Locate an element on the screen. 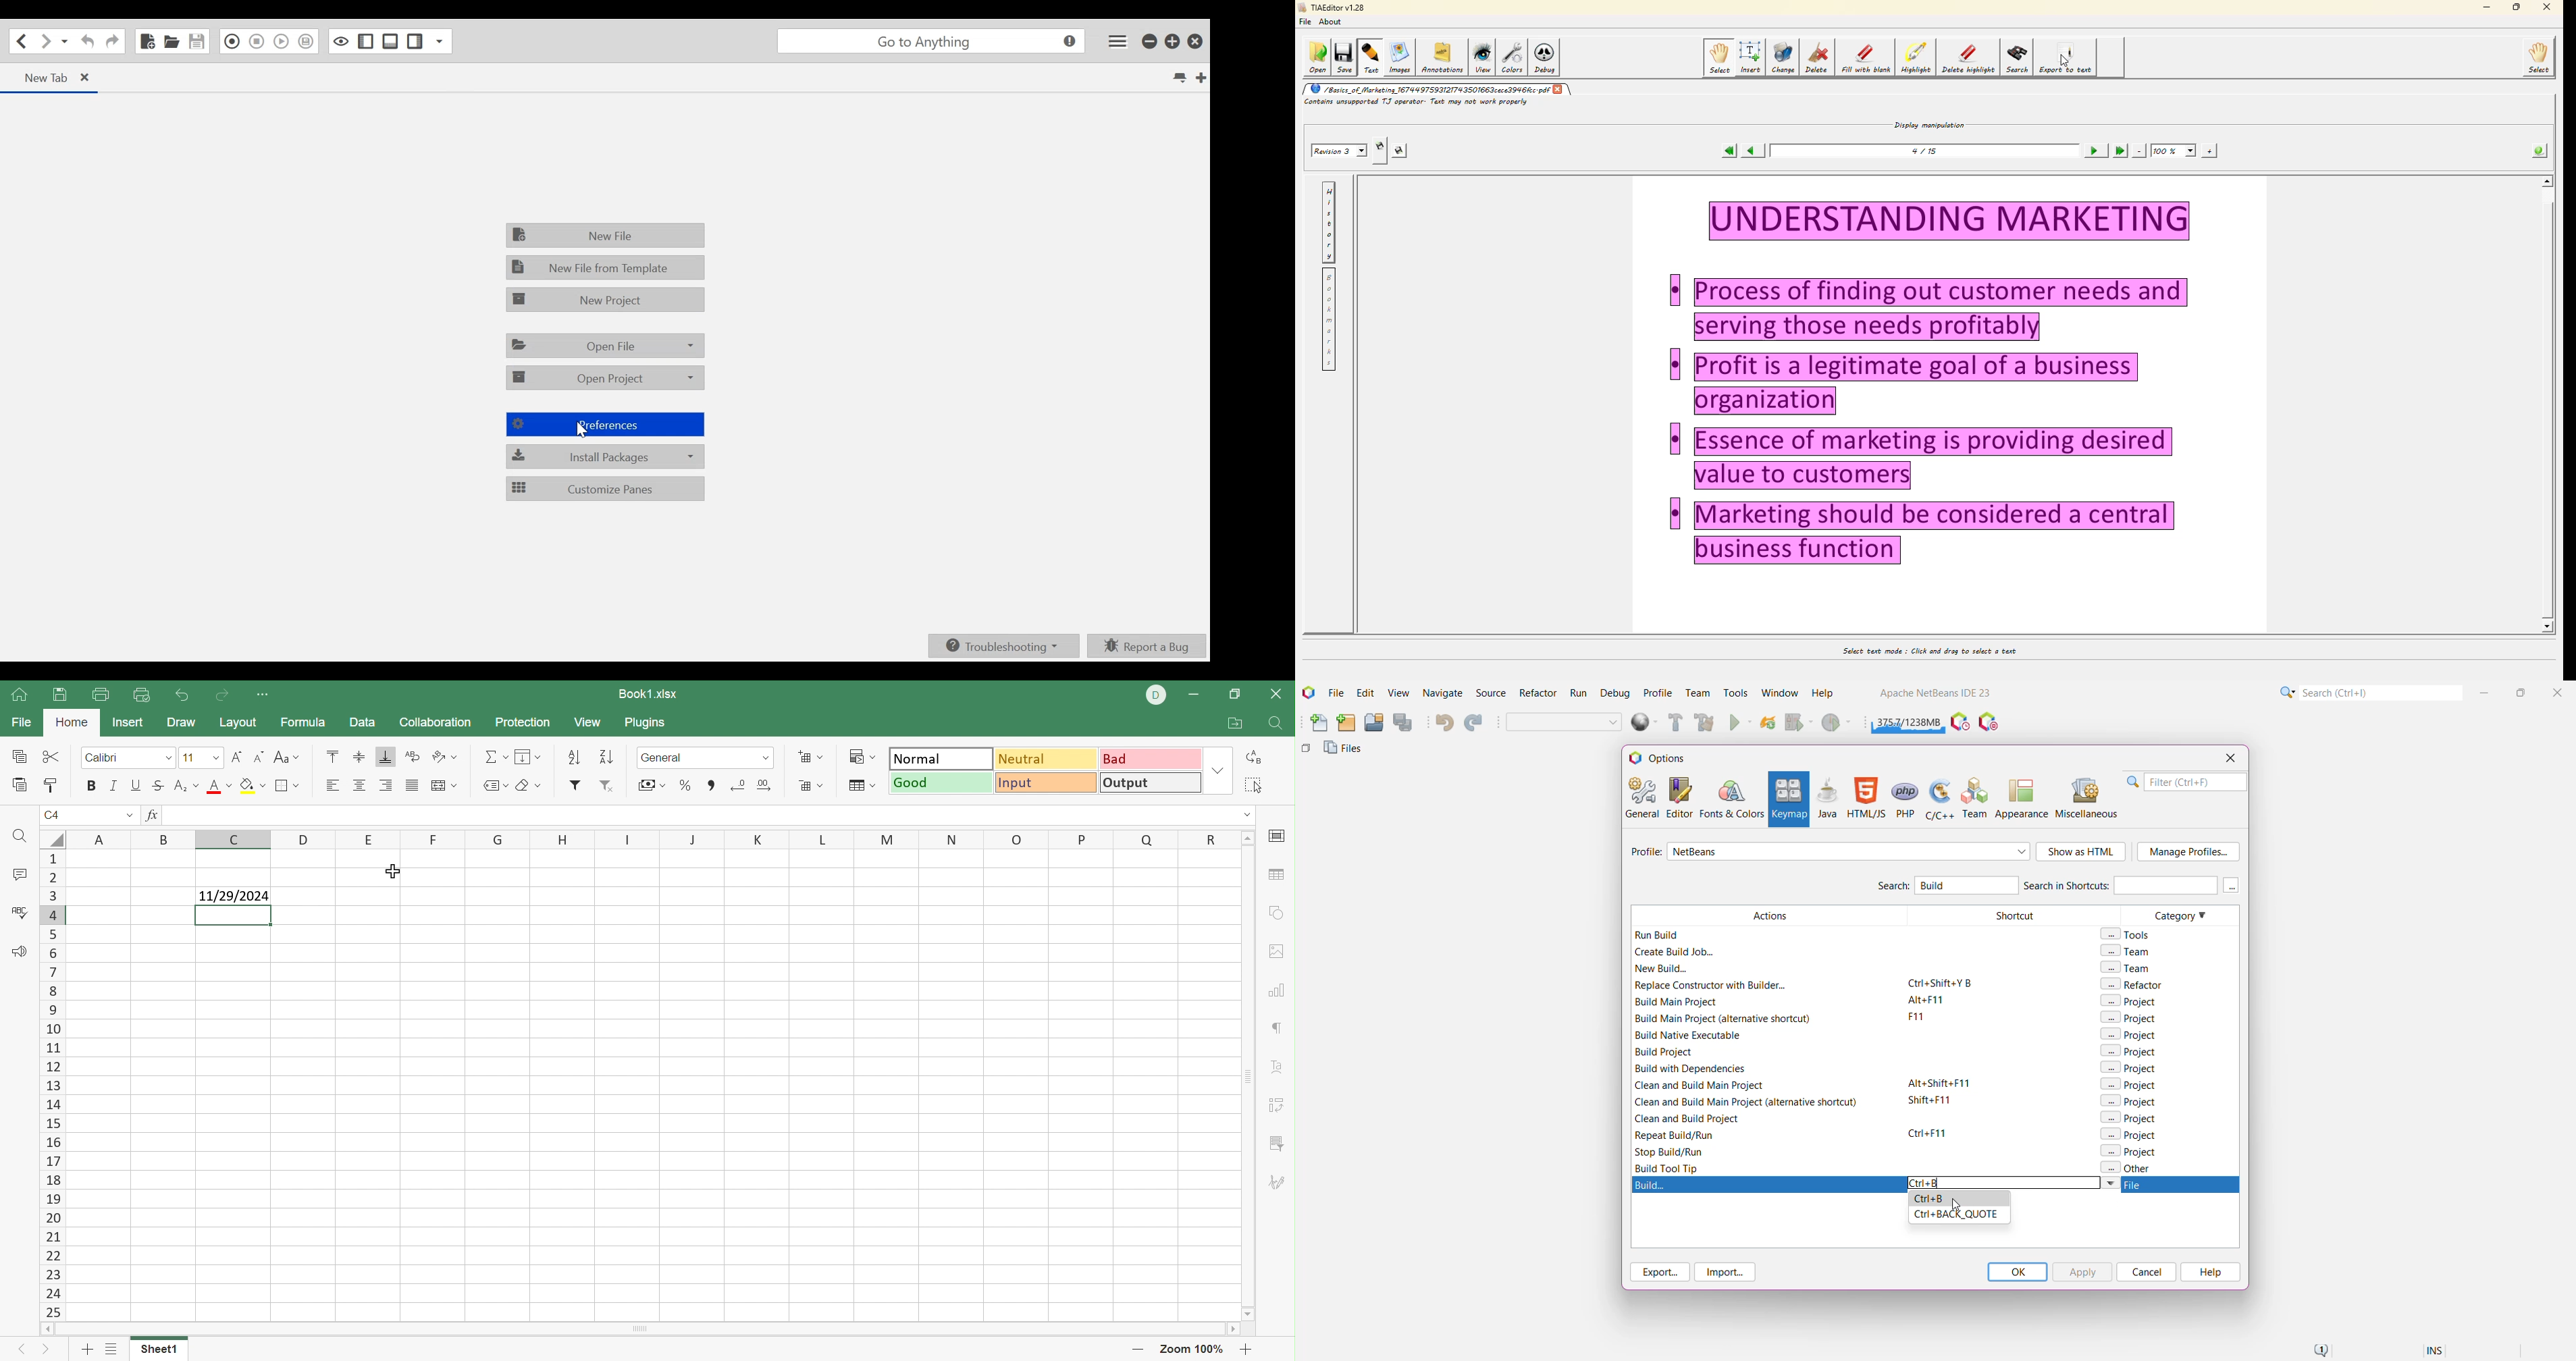 This screenshot has width=2576, height=1372. Chart settings is located at coordinates (1276, 992).